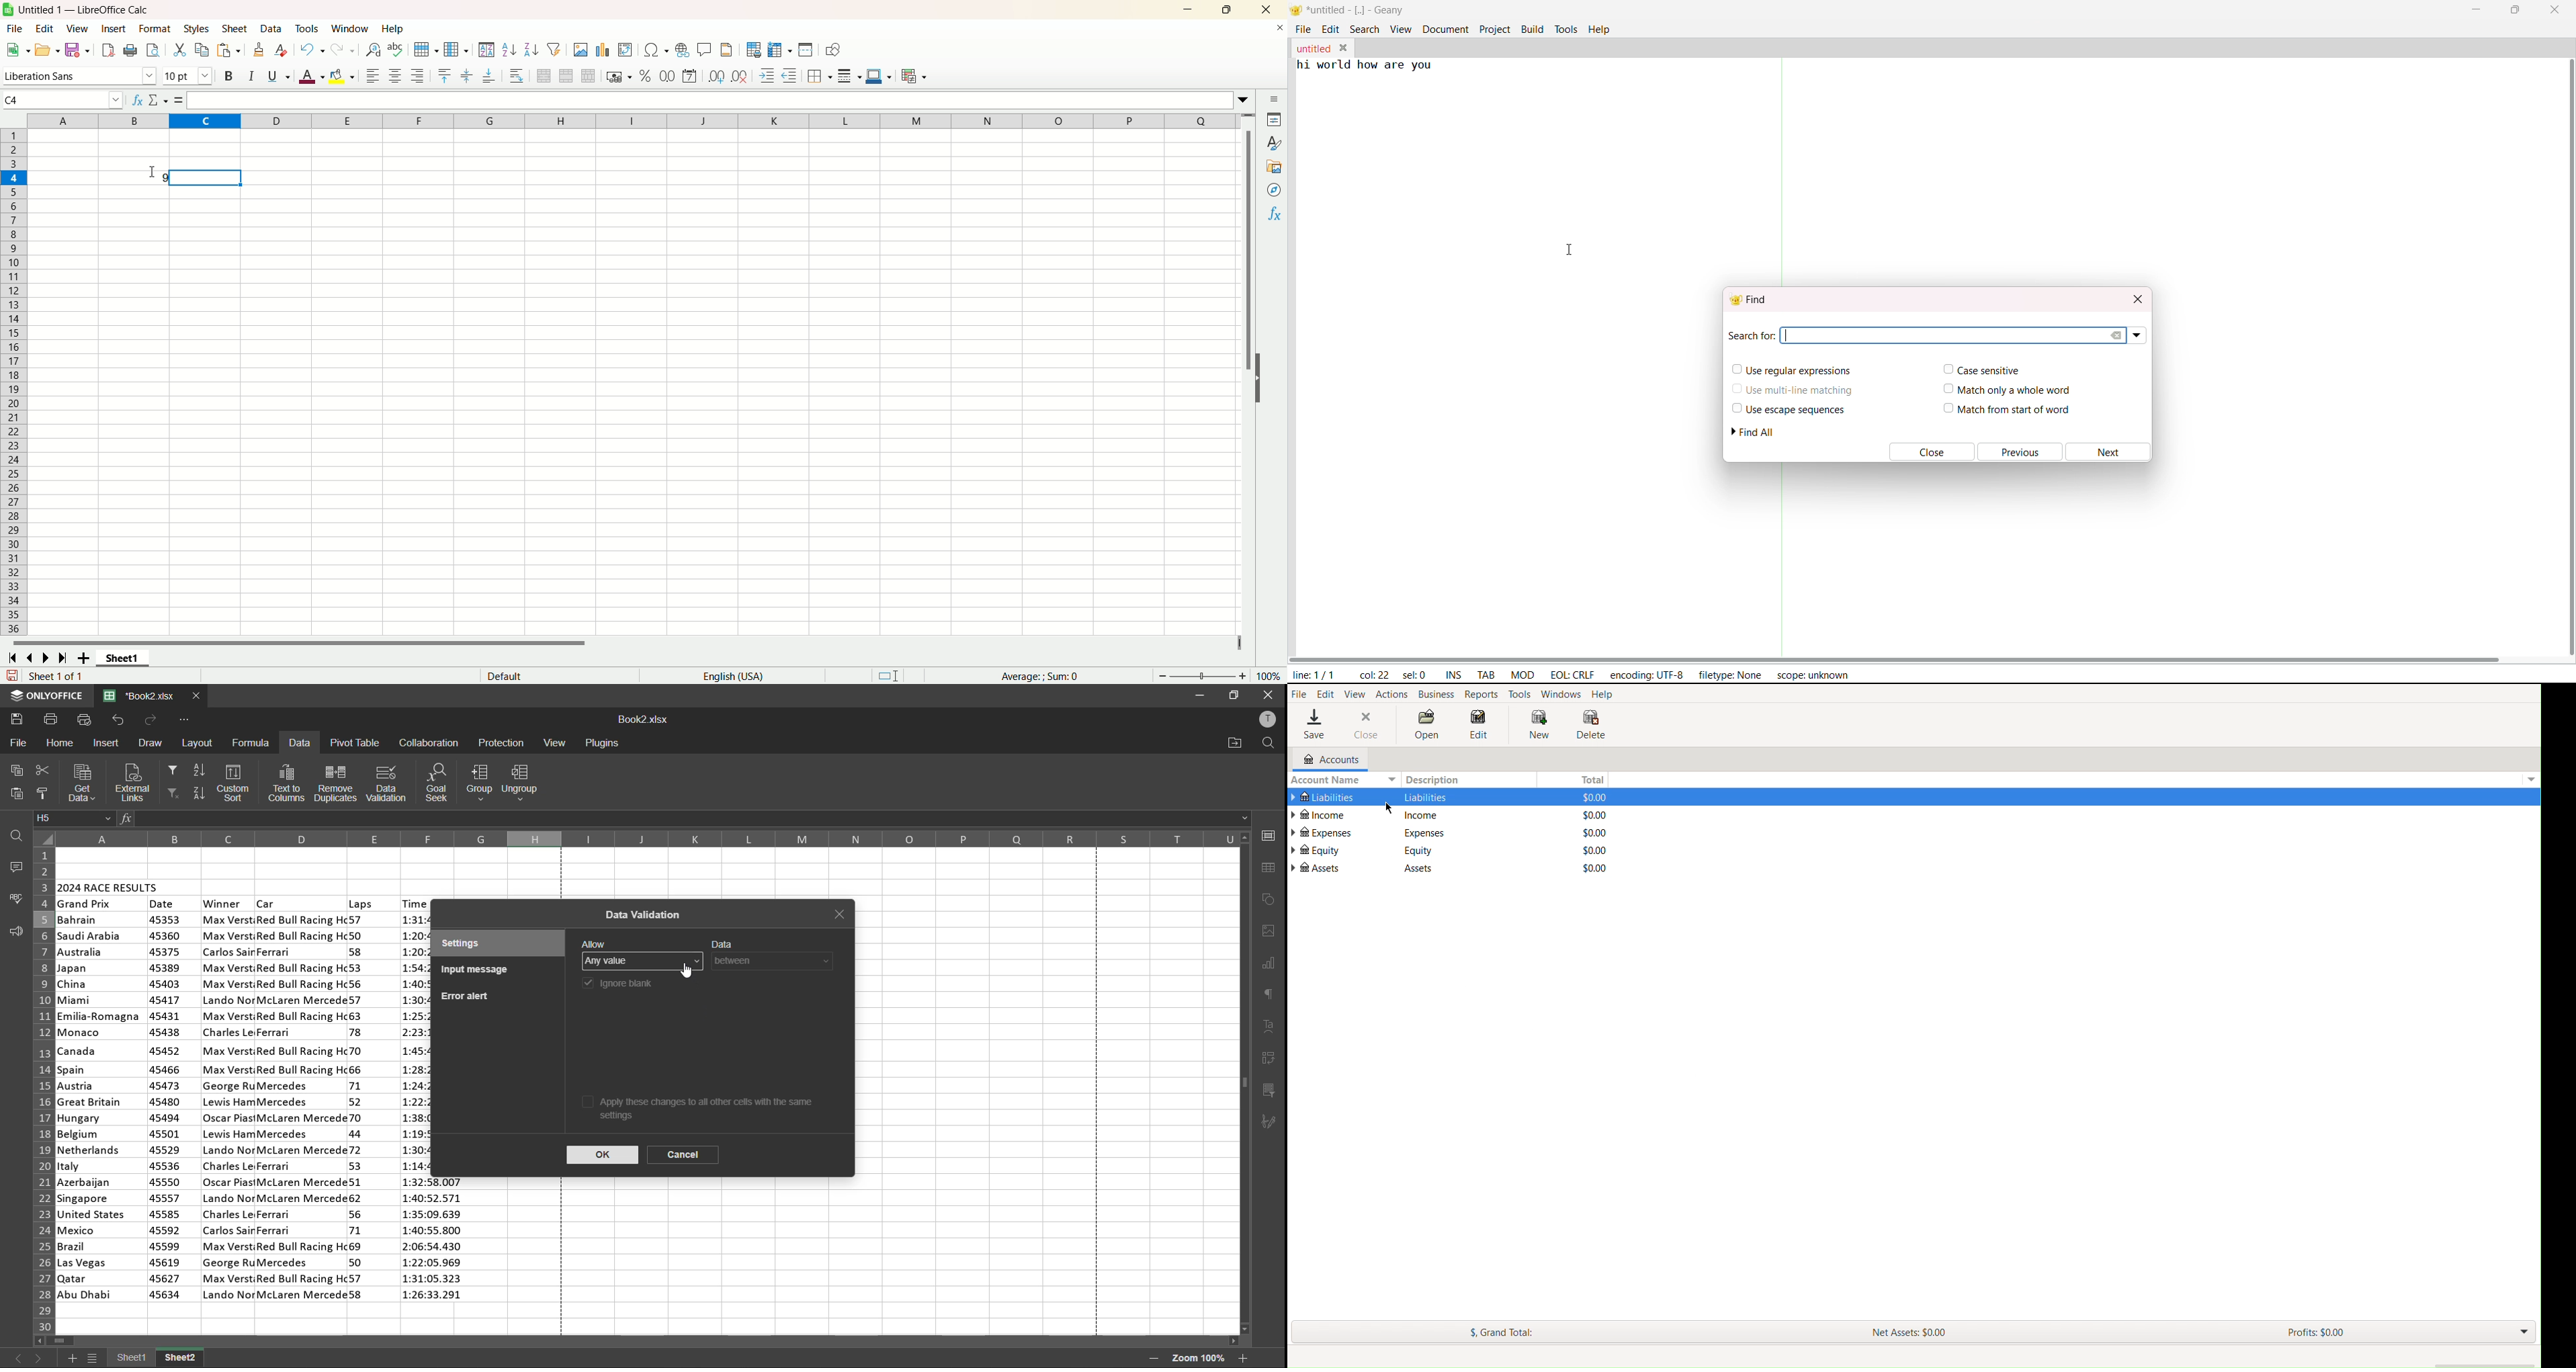  Describe the element at coordinates (780, 50) in the screenshot. I see `freeze row and column` at that location.